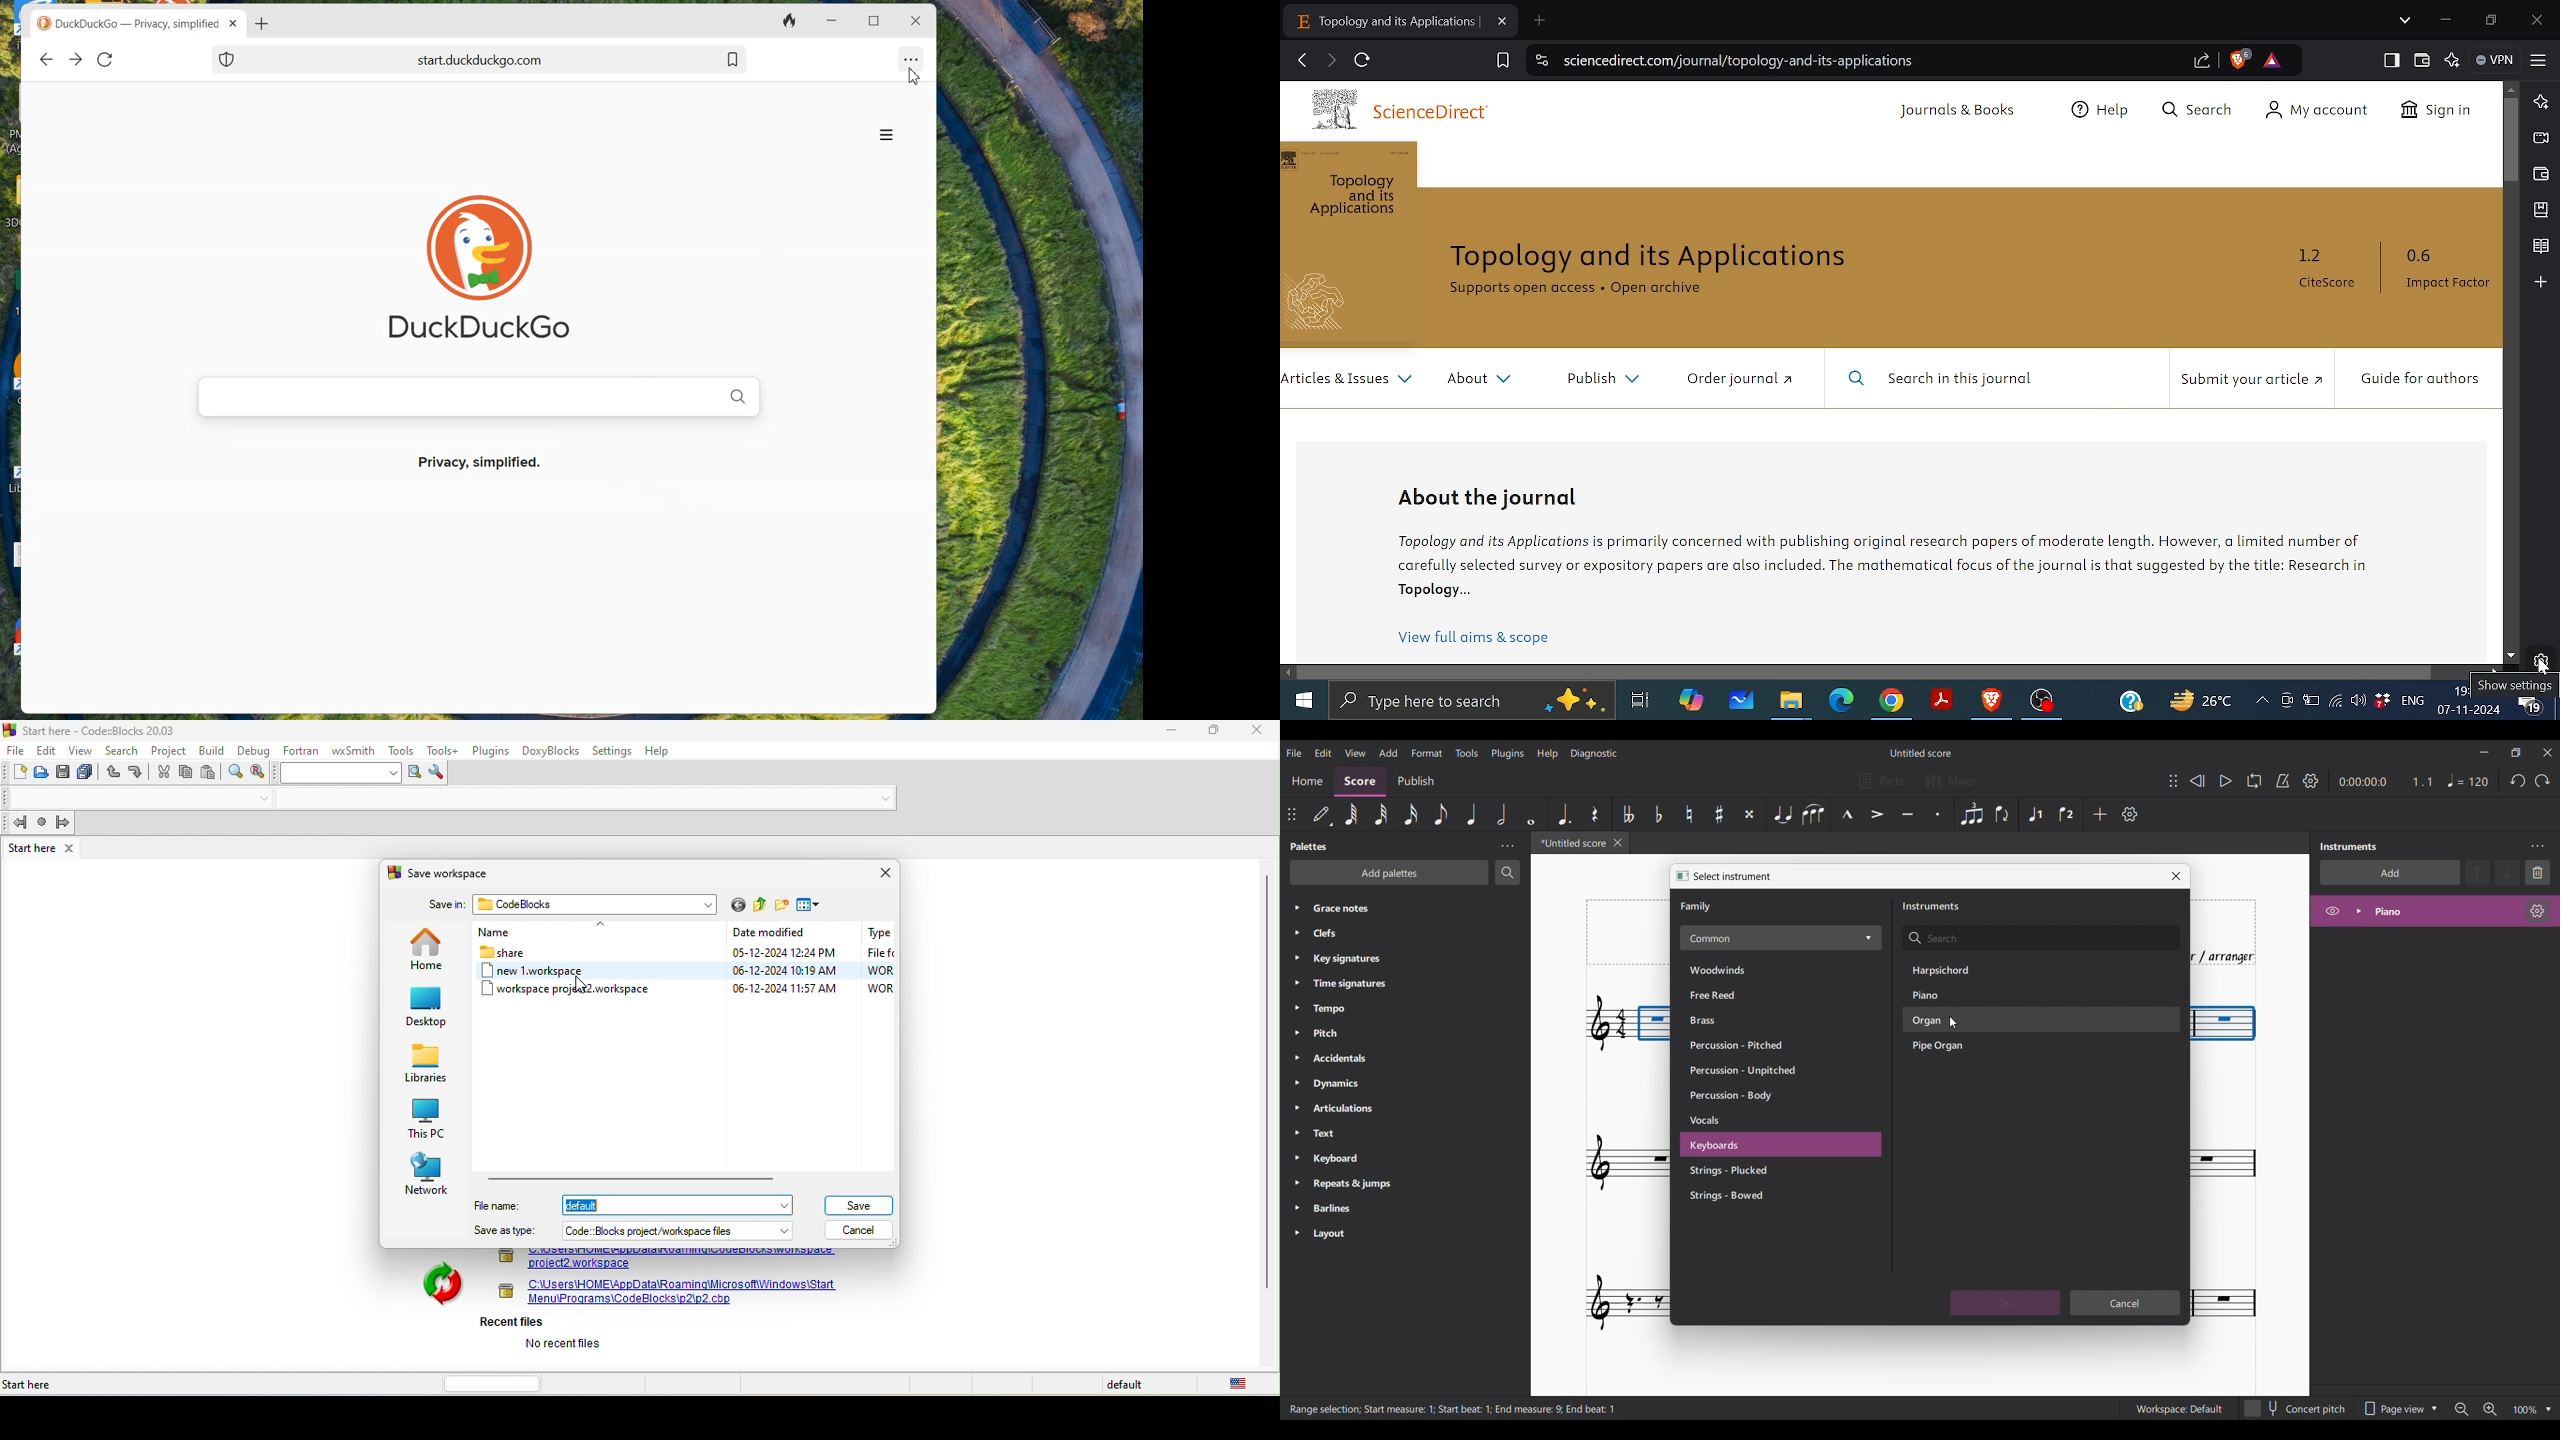 Image resolution: width=2576 pixels, height=1456 pixels. What do you see at coordinates (1719, 813) in the screenshot?
I see `Toggle sharp` at bounding box center [1719, 813].